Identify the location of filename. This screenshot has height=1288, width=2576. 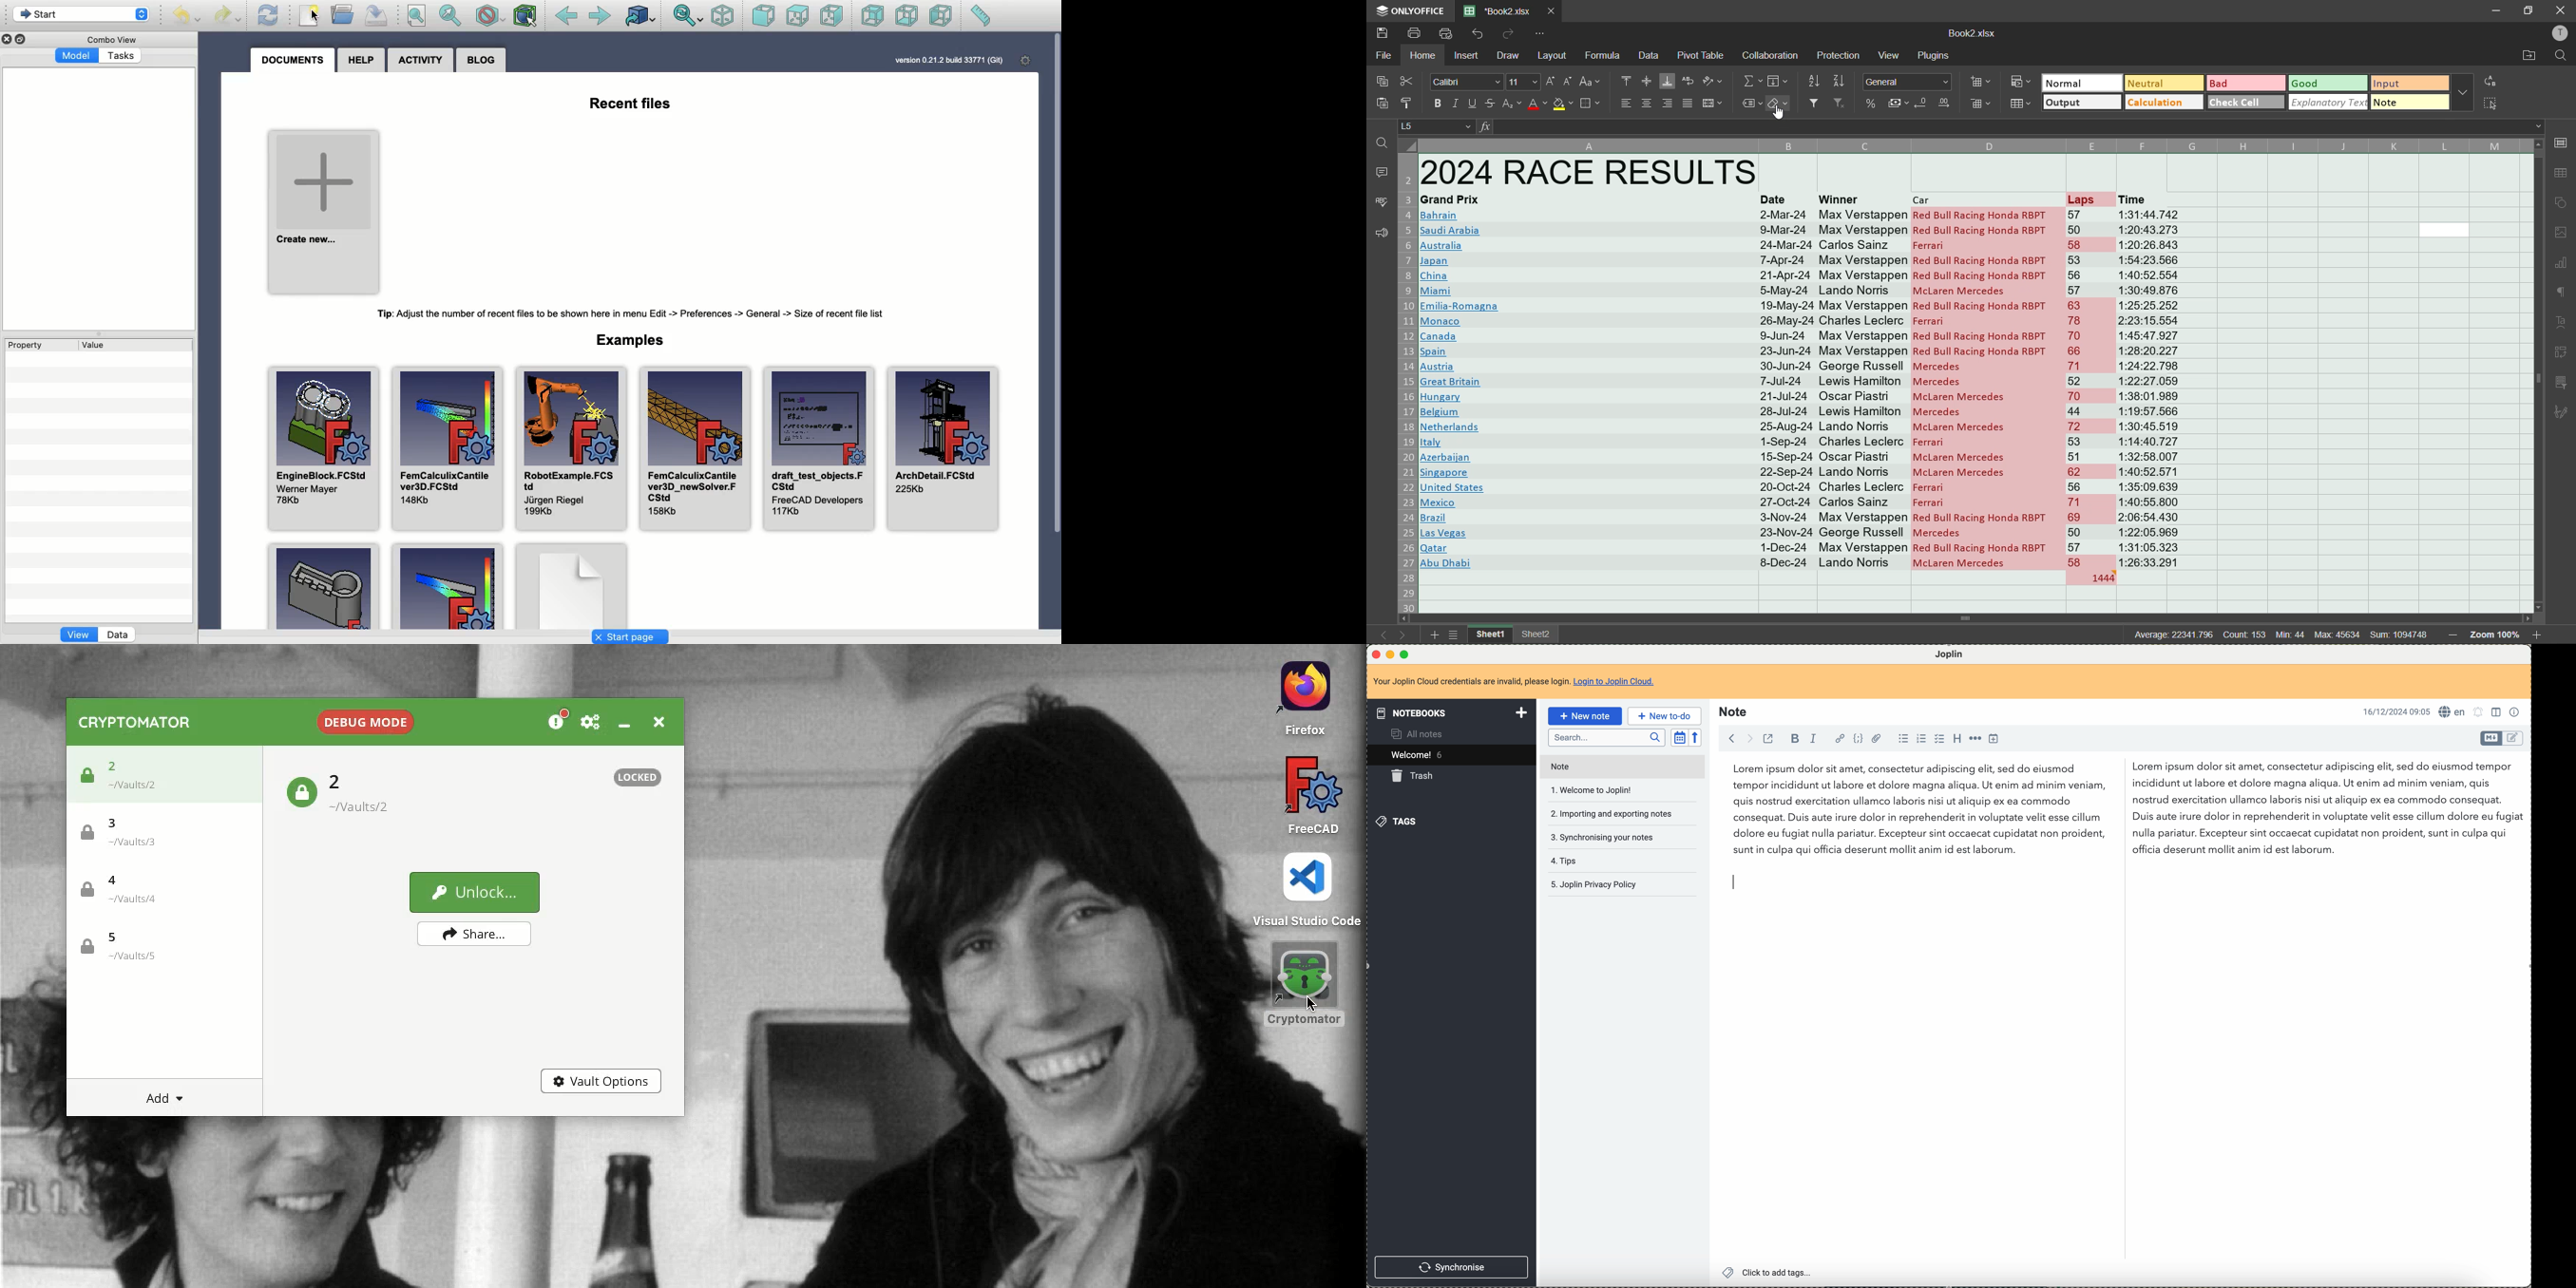
(1972, 33).